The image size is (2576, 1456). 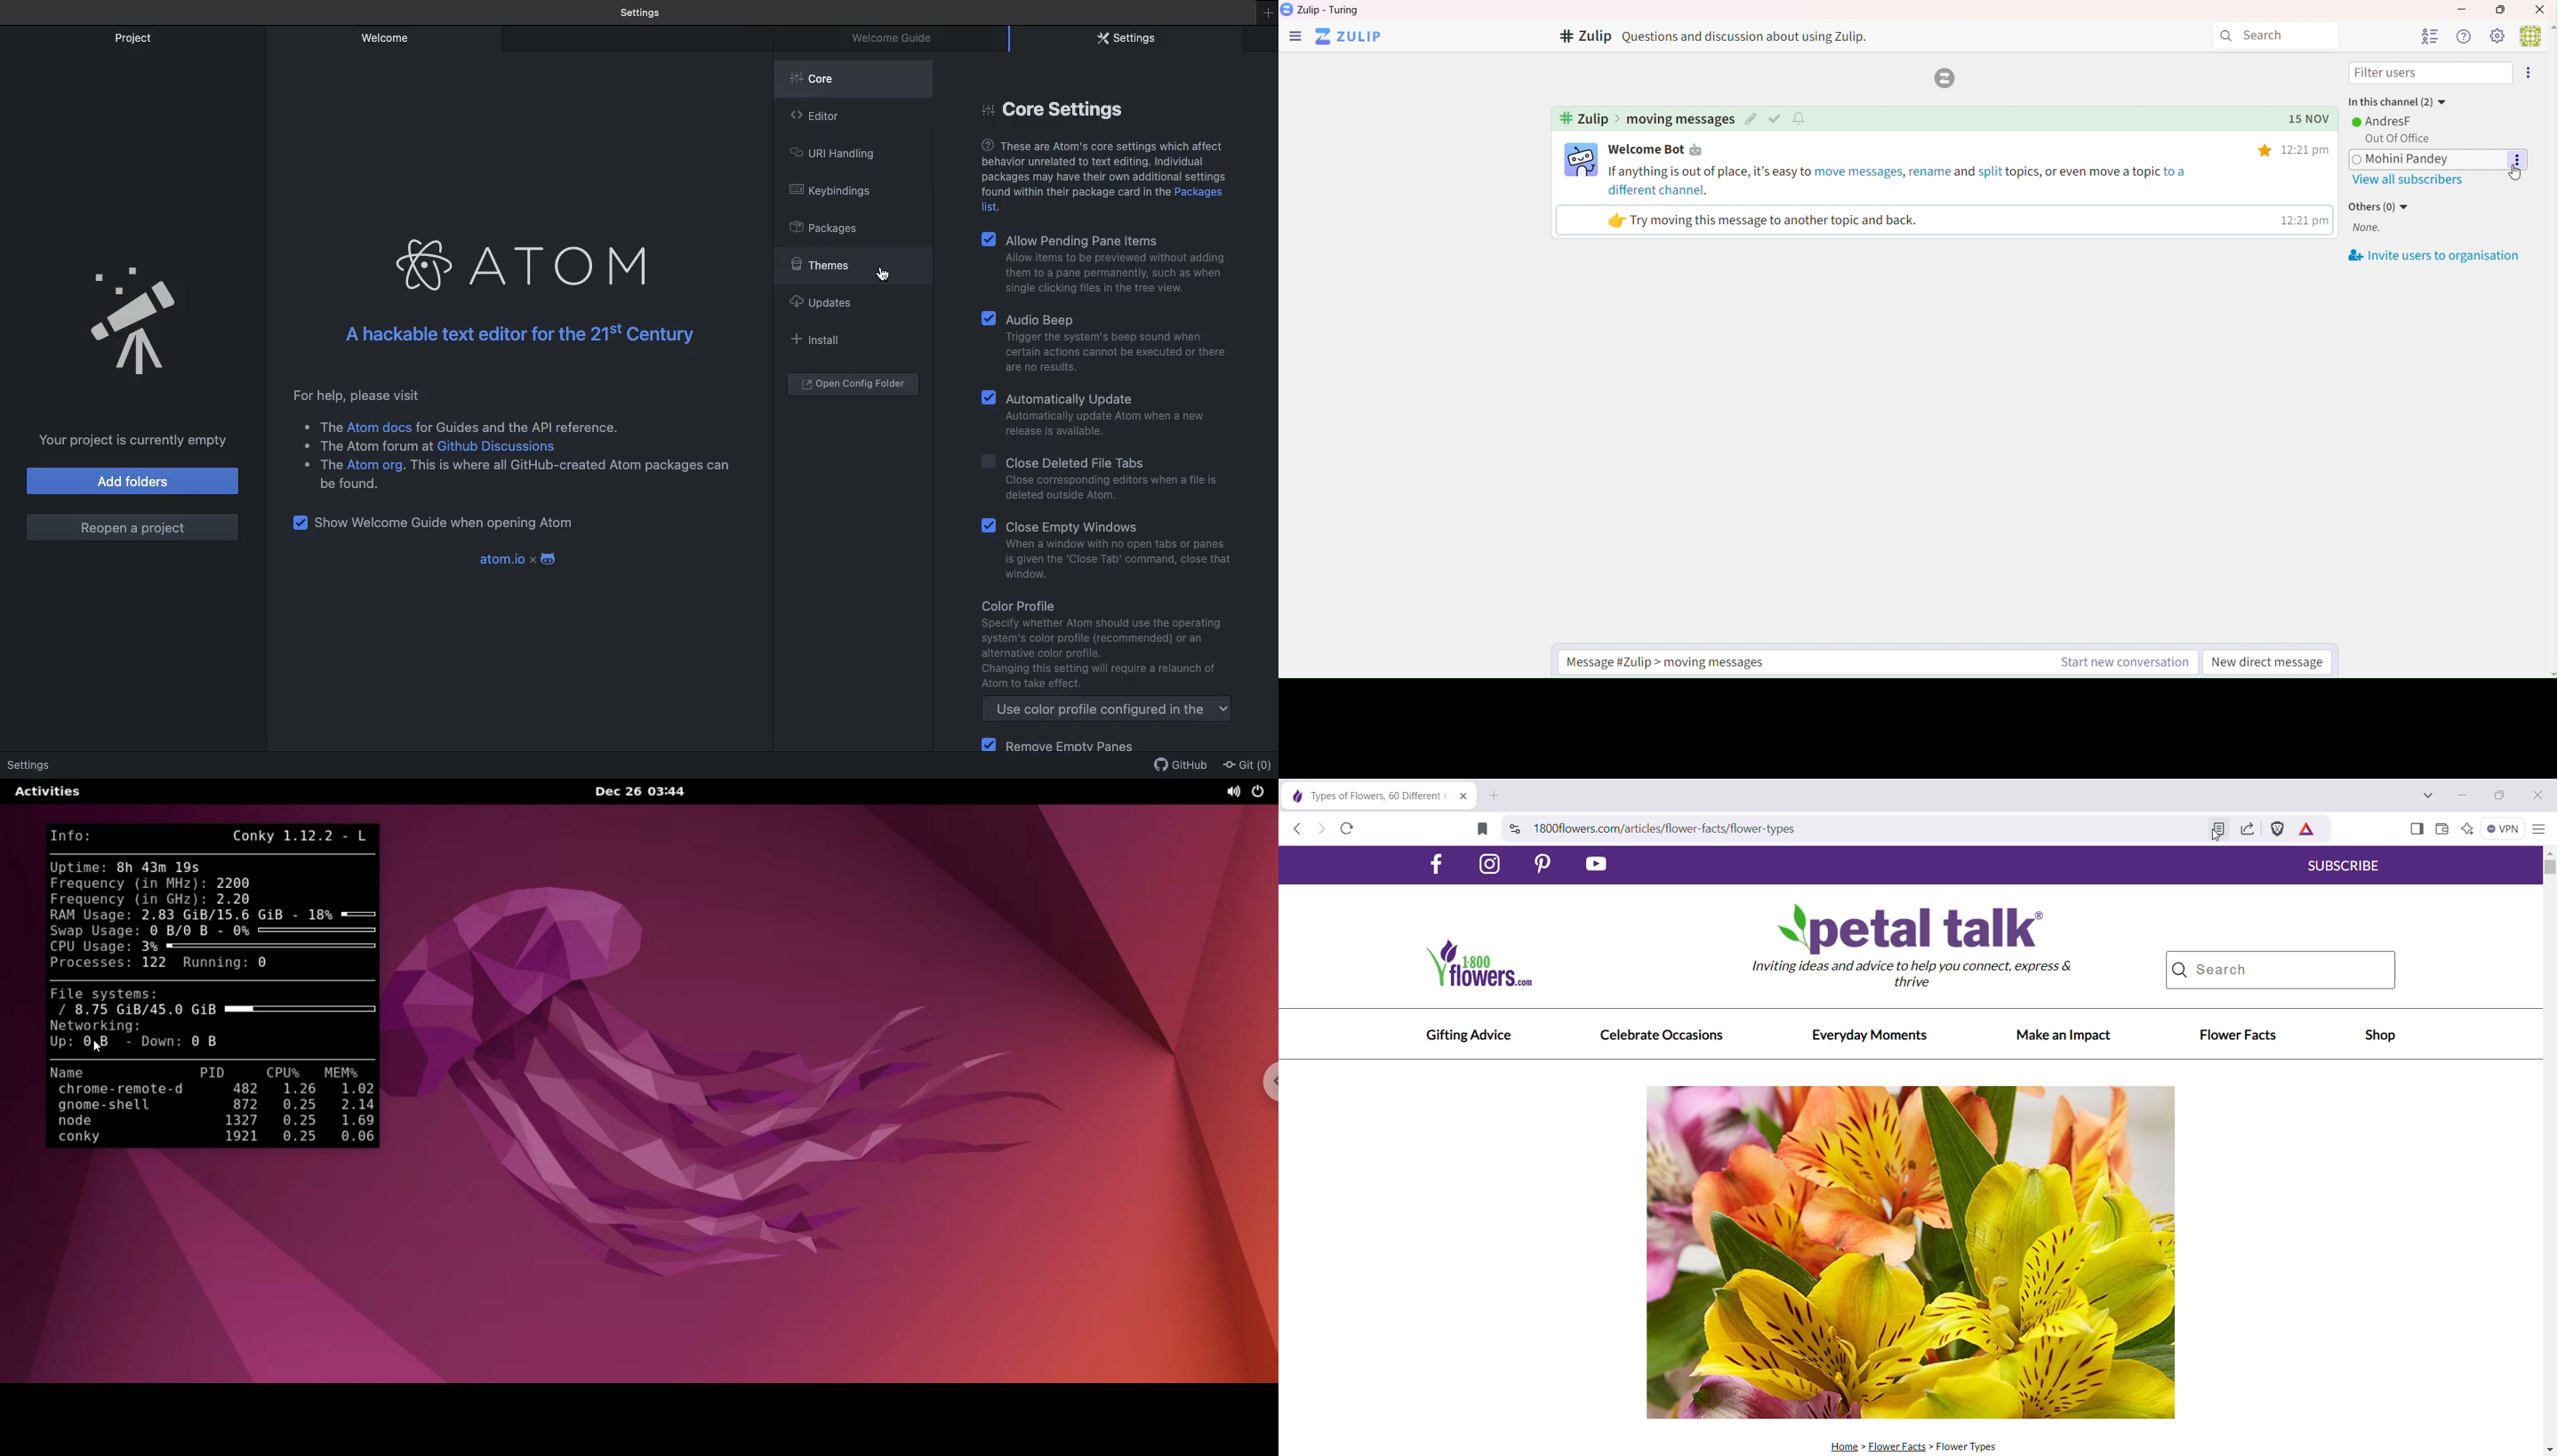 What do you see at coordinates (2221, 830) in the screenshot?
I see `Turn on Speedreader` at bounding box center [2221, 830].